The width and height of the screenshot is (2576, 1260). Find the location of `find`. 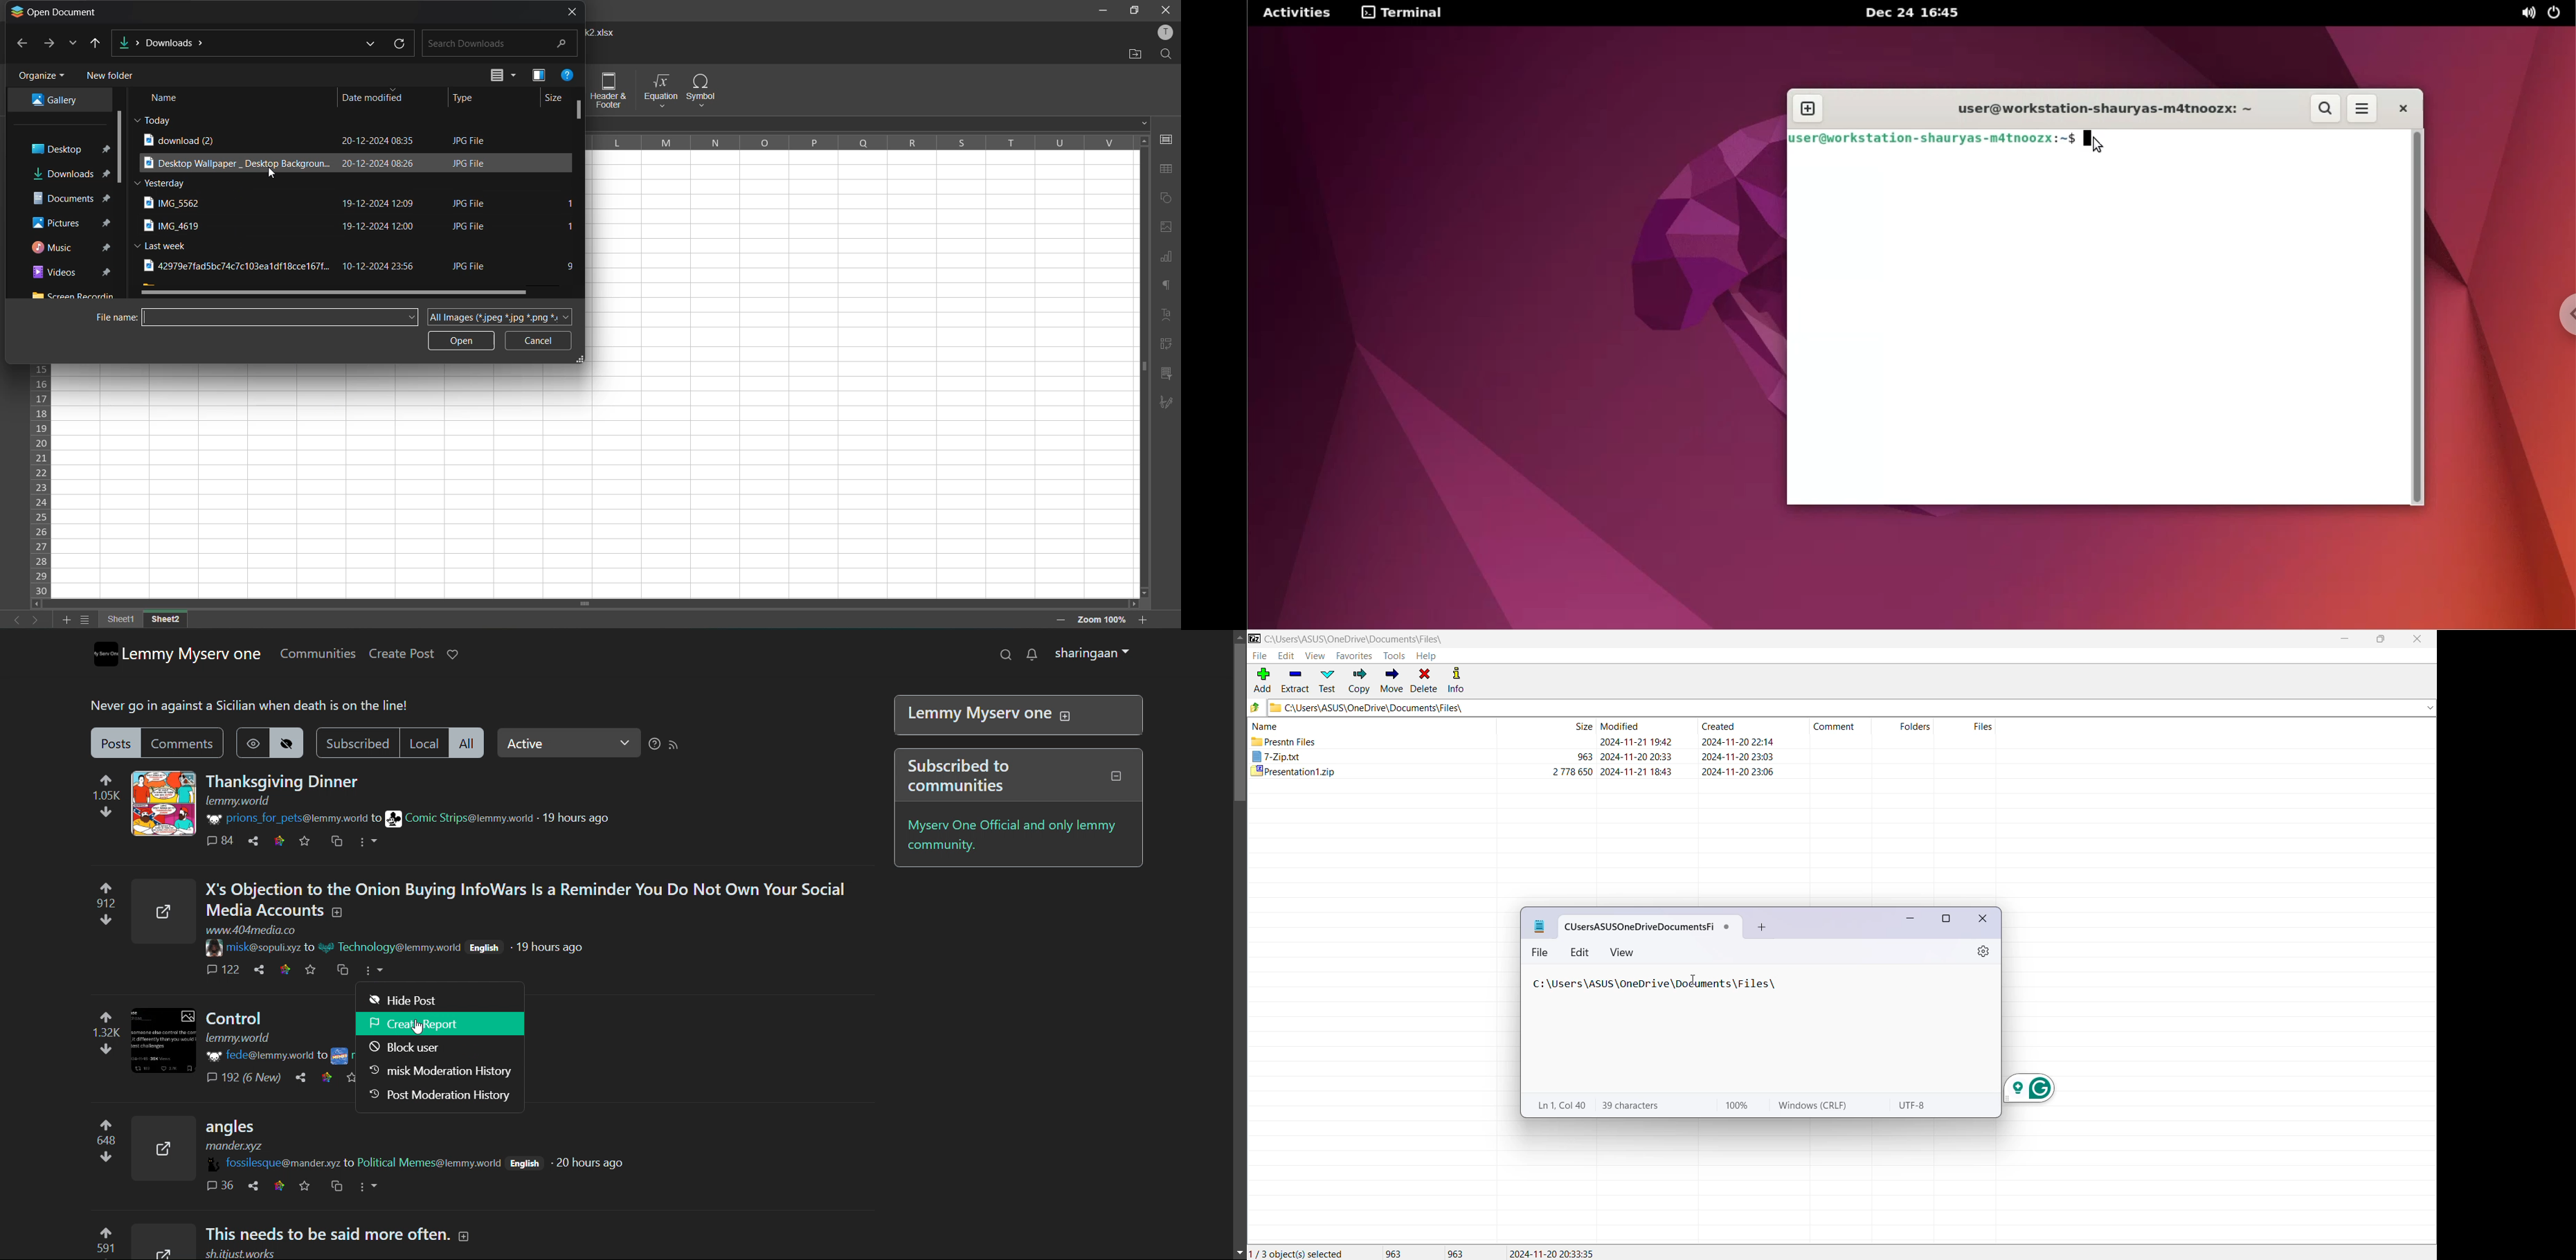

find is located at coordinates (1166, 55).